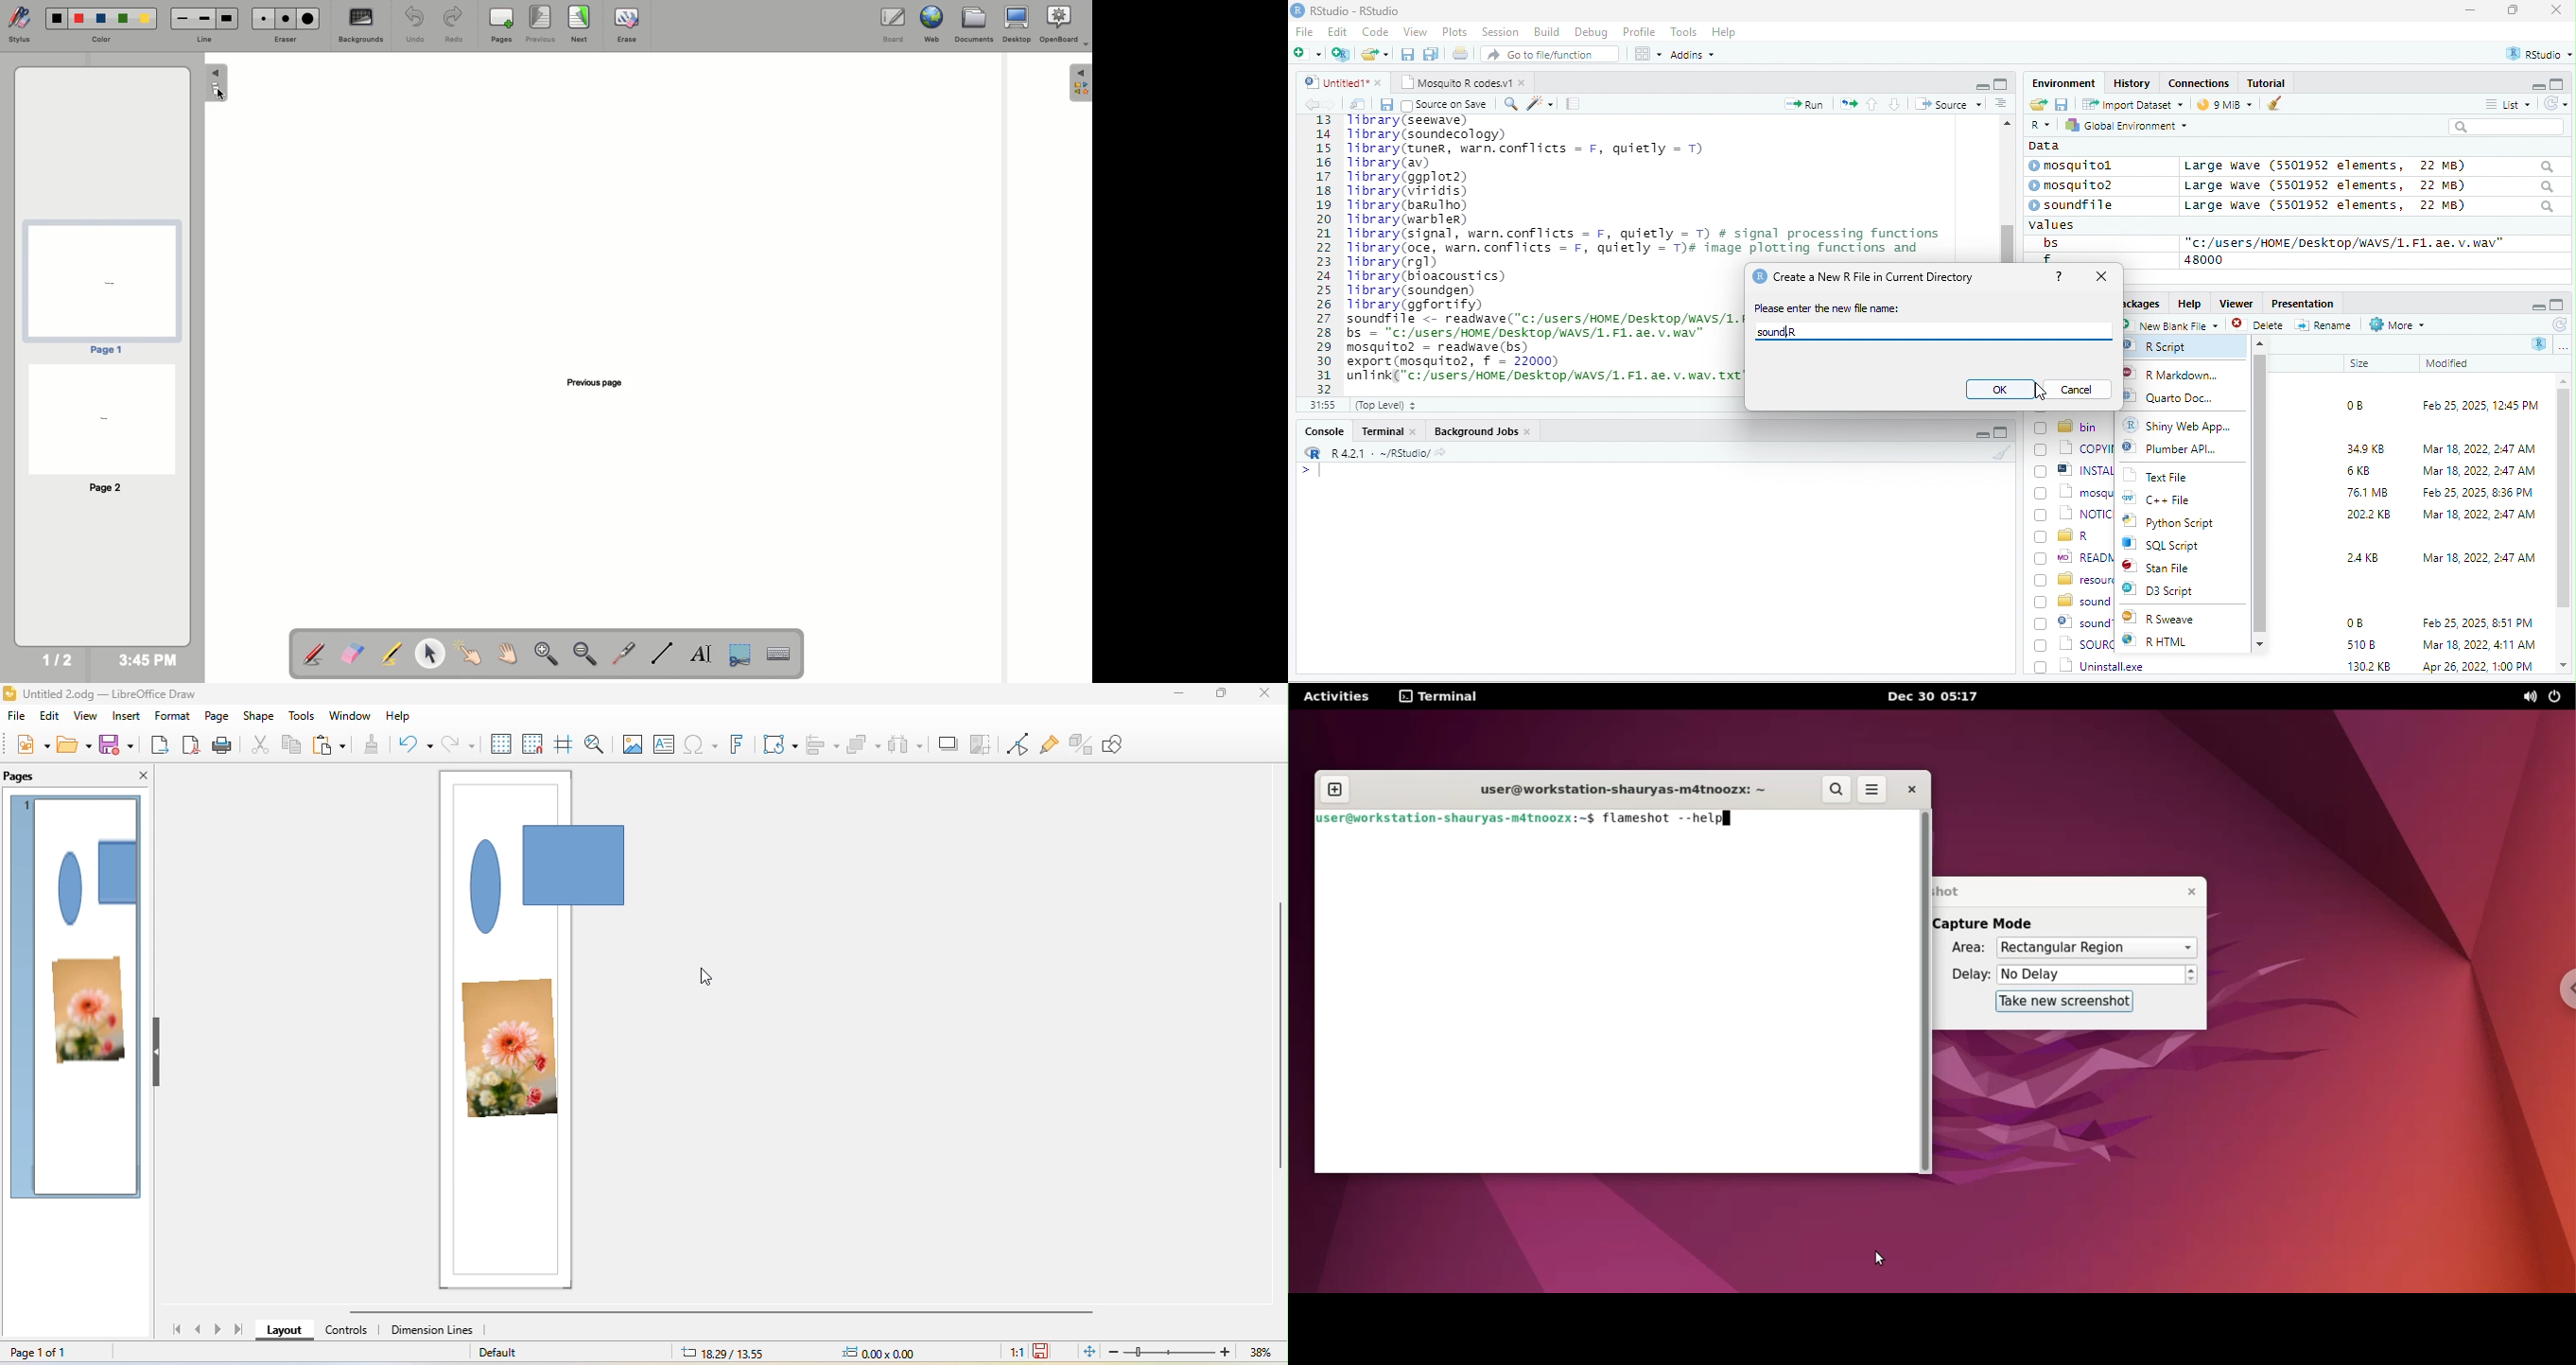  I want to click on [) = R, so click(2073, 536).